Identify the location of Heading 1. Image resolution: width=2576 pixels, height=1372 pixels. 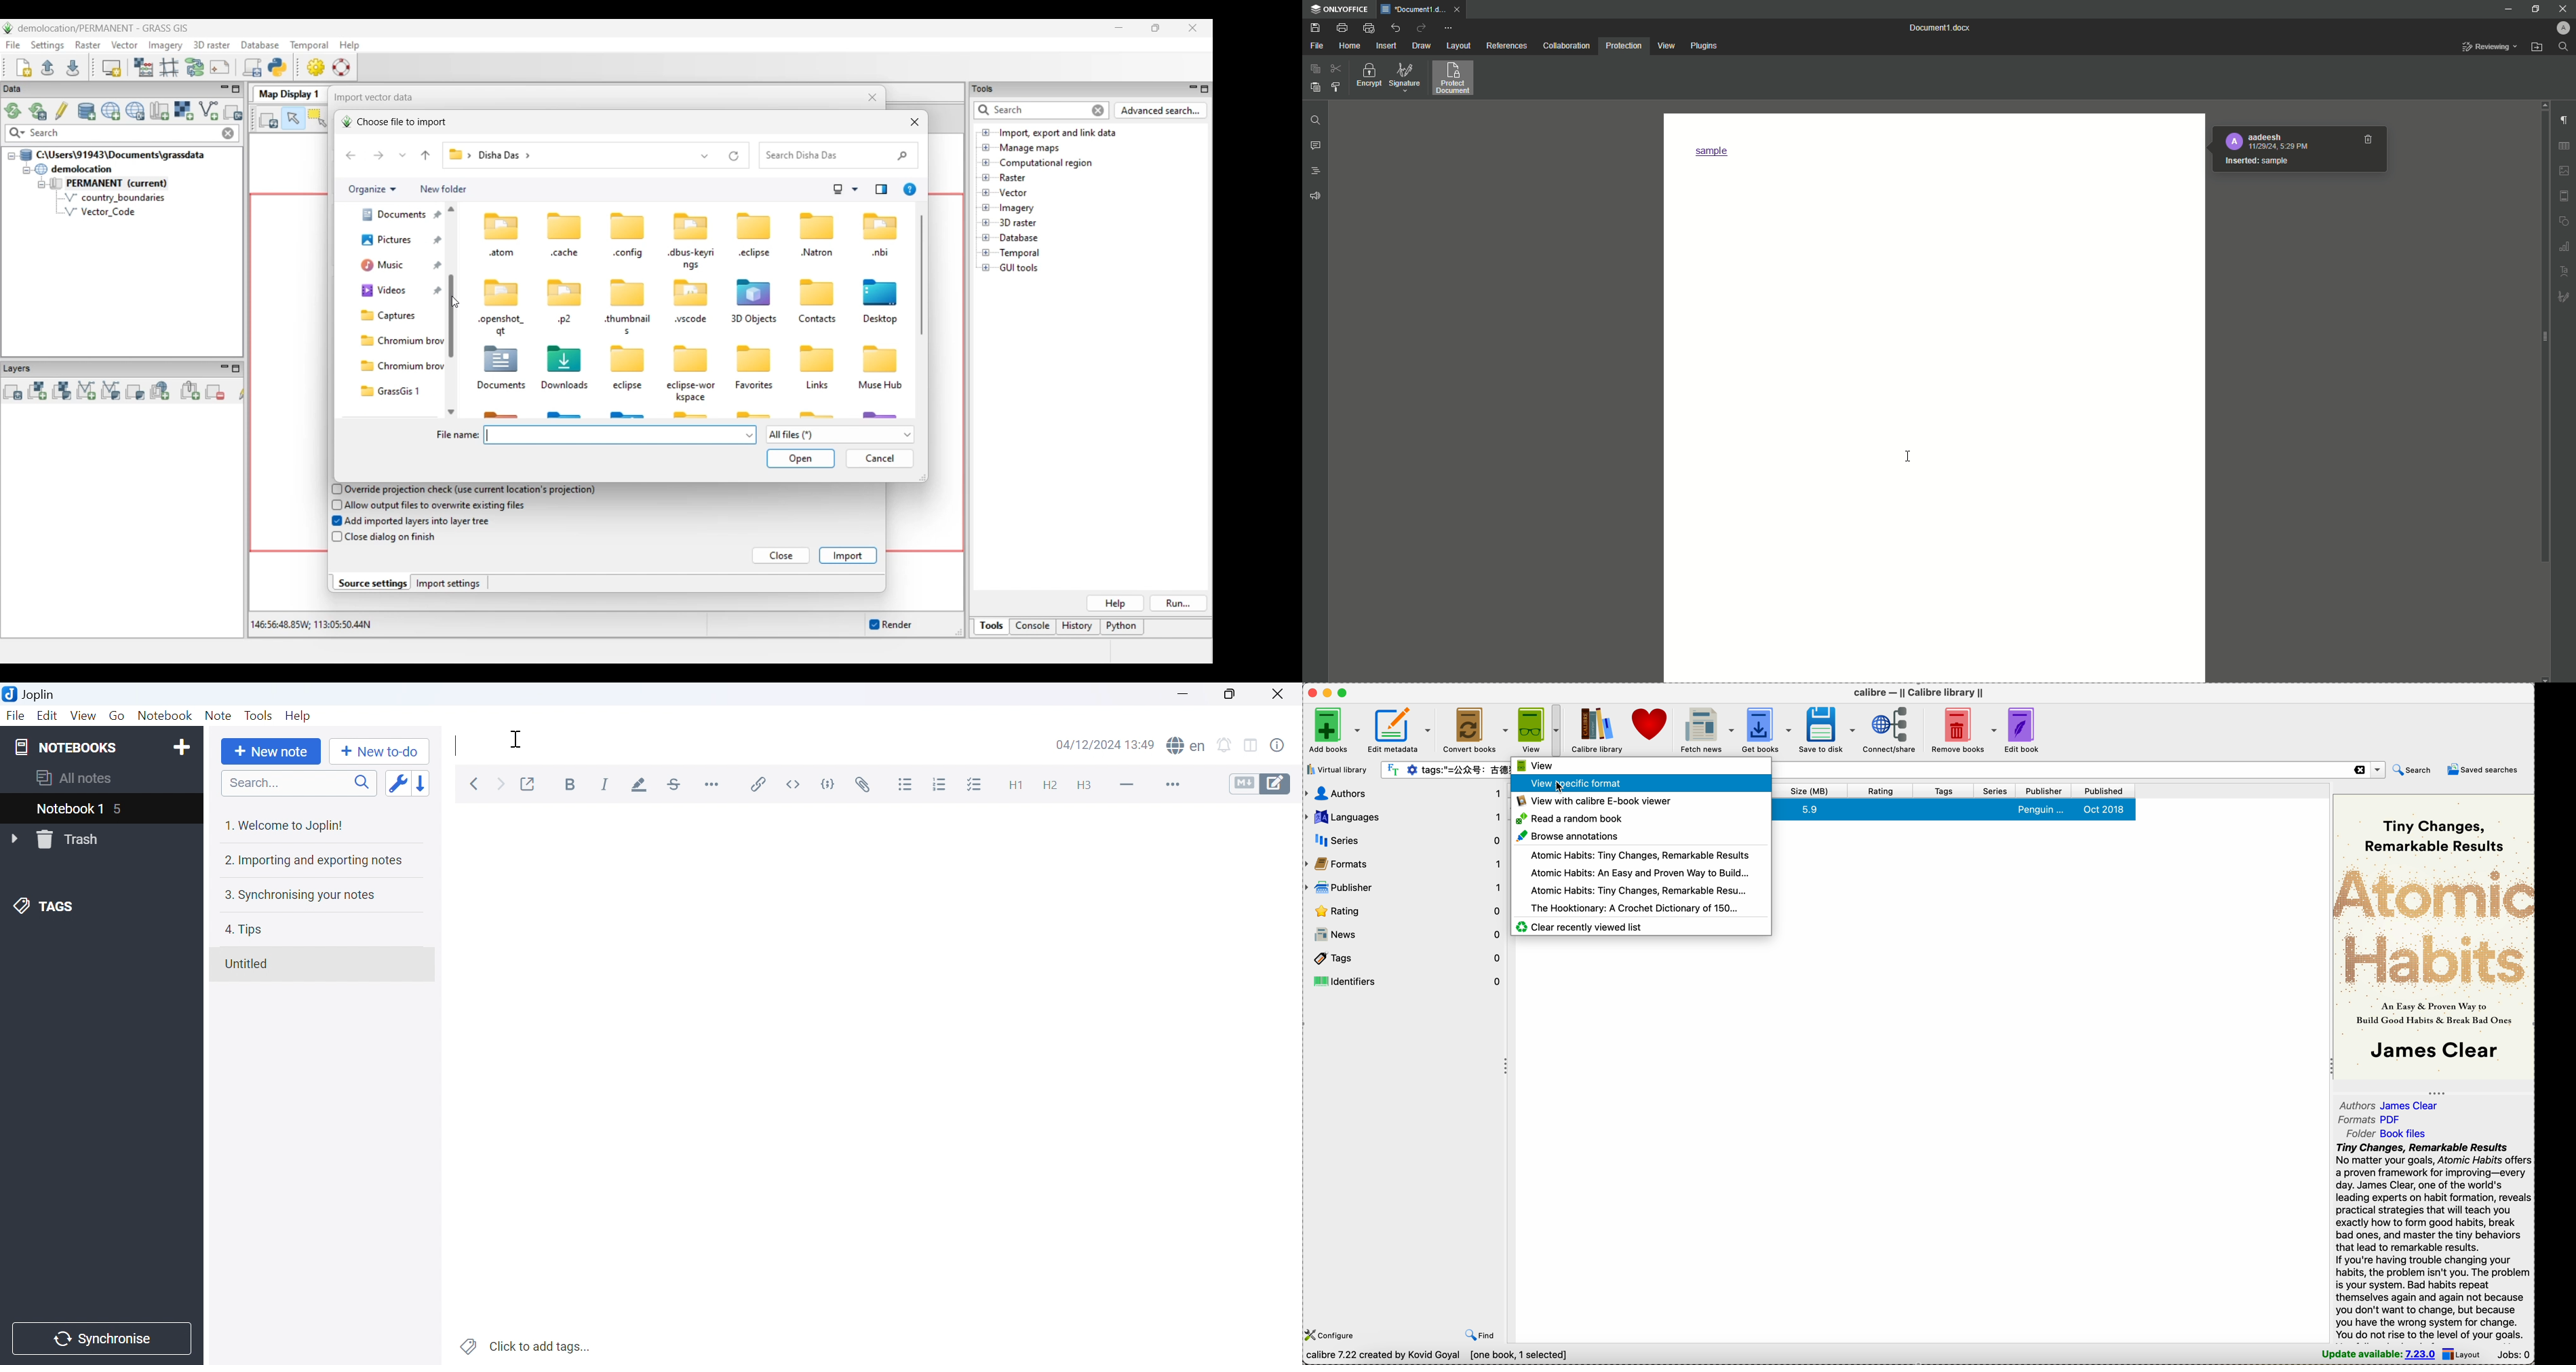
(1011, 782).